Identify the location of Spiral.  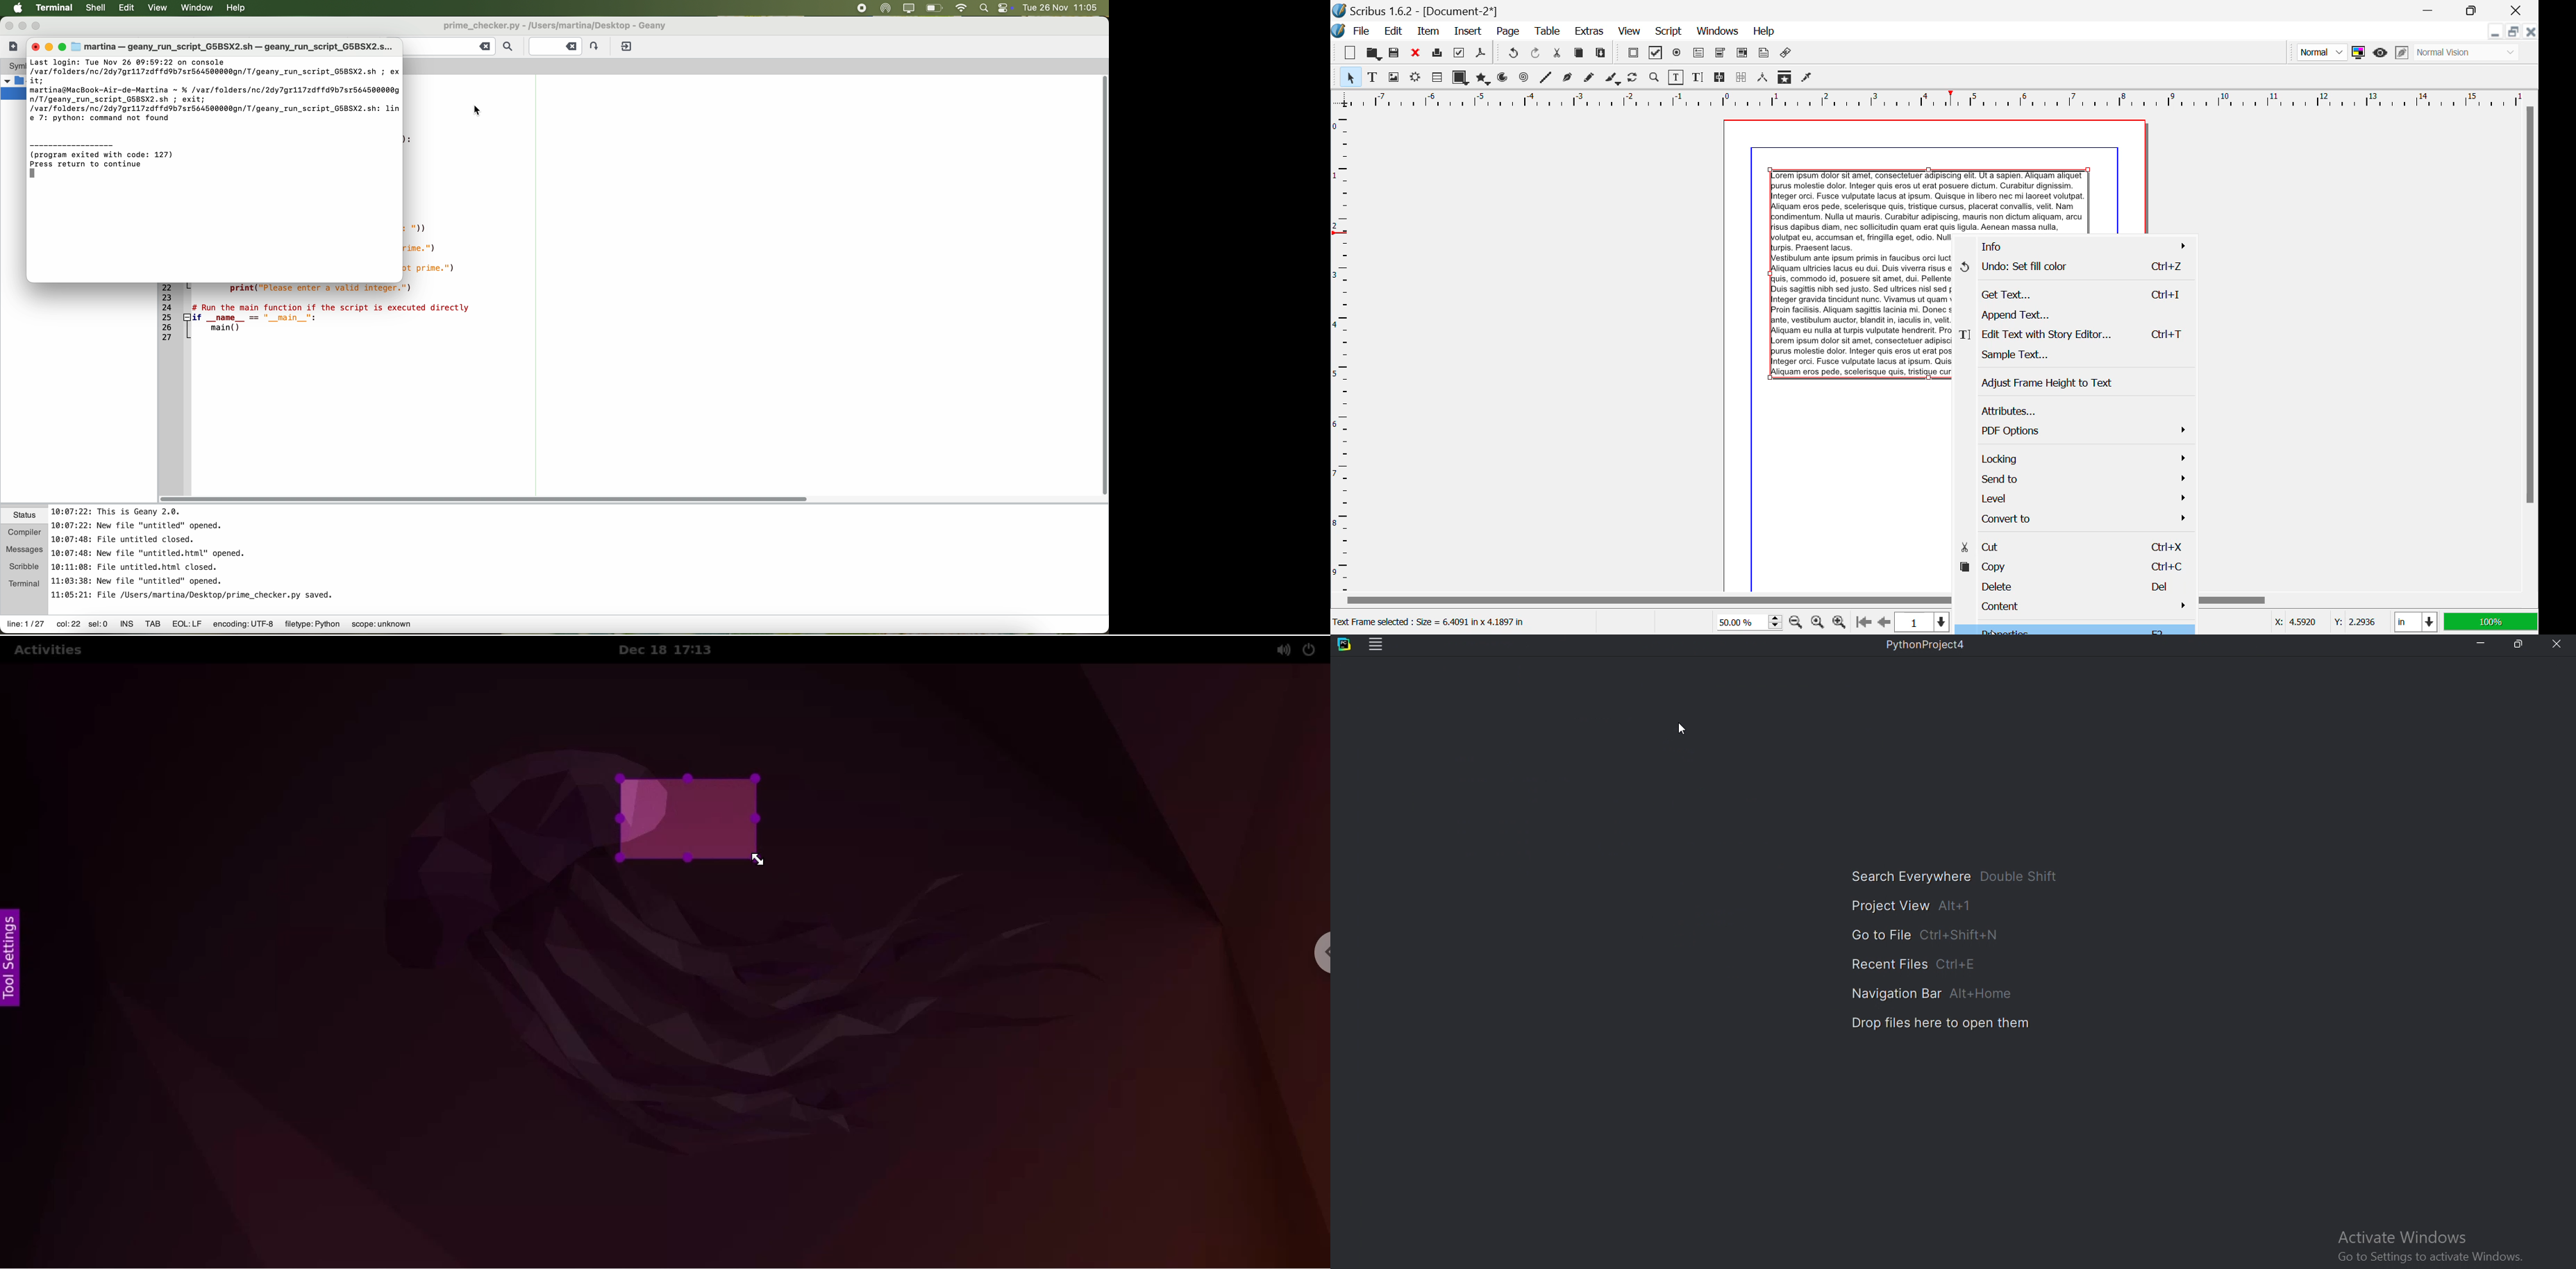
(1524, 78).